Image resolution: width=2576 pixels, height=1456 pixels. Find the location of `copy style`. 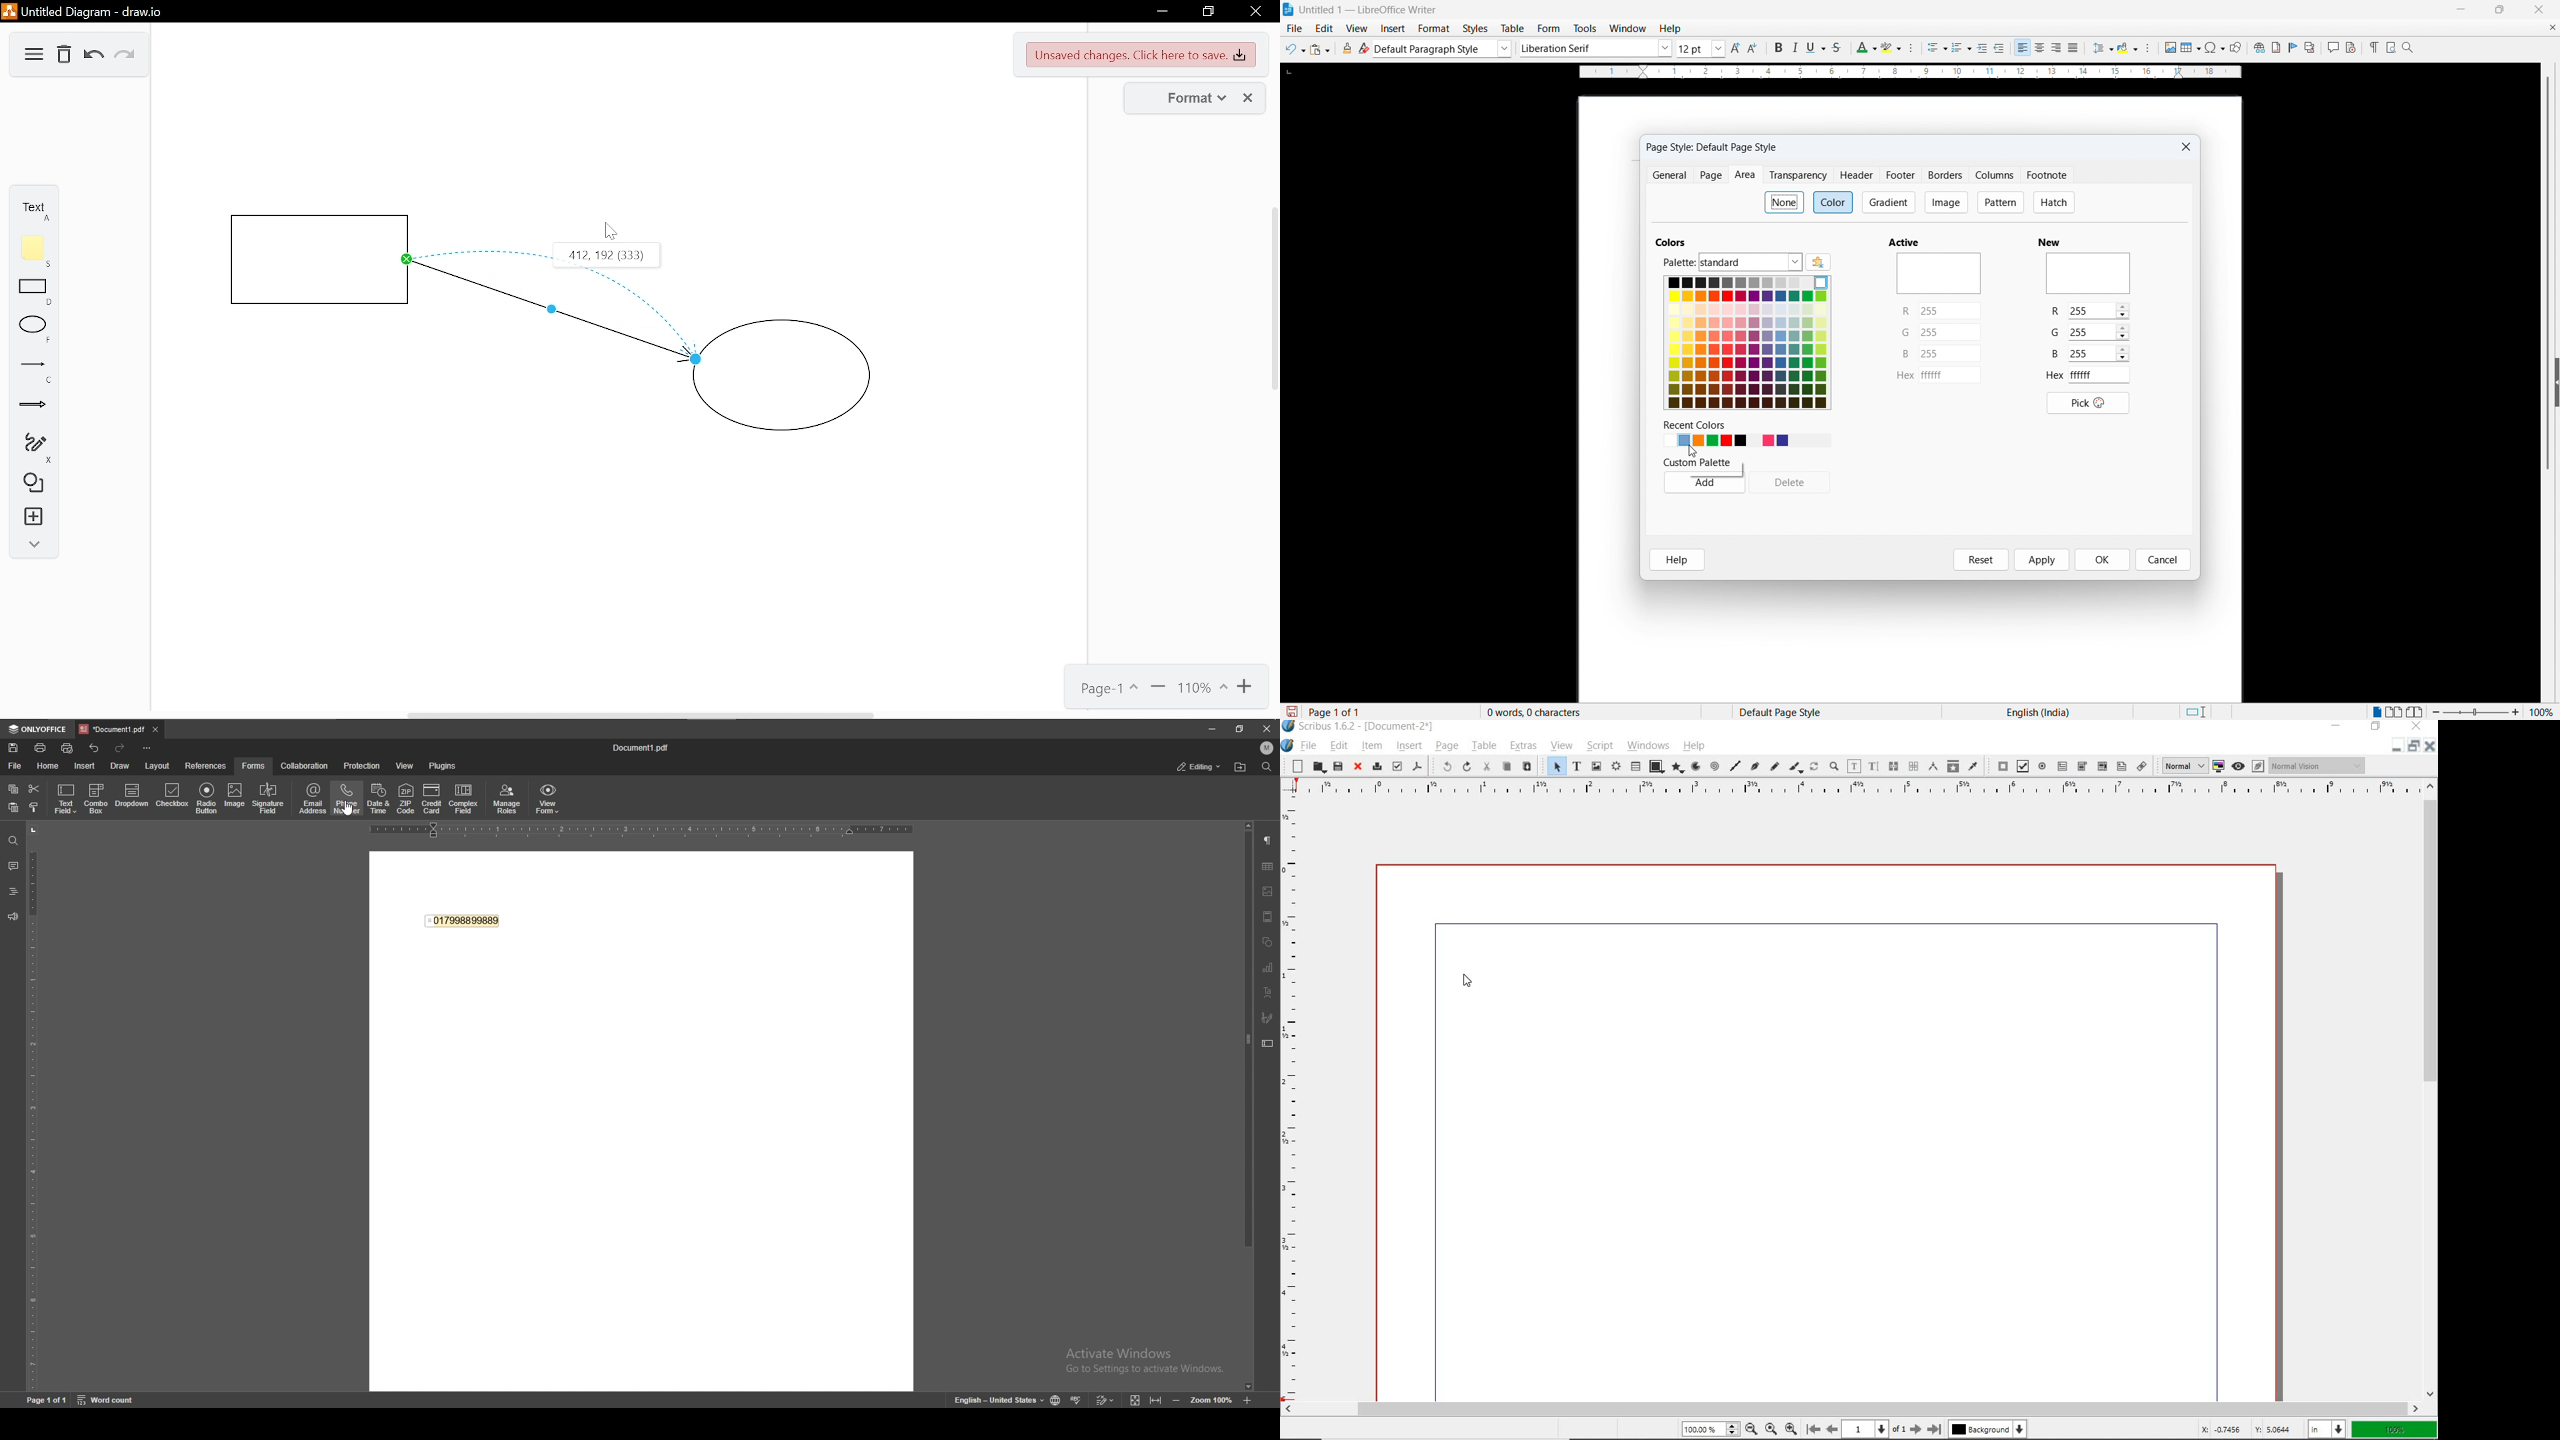

copy style is located at coordinates (34, 807).